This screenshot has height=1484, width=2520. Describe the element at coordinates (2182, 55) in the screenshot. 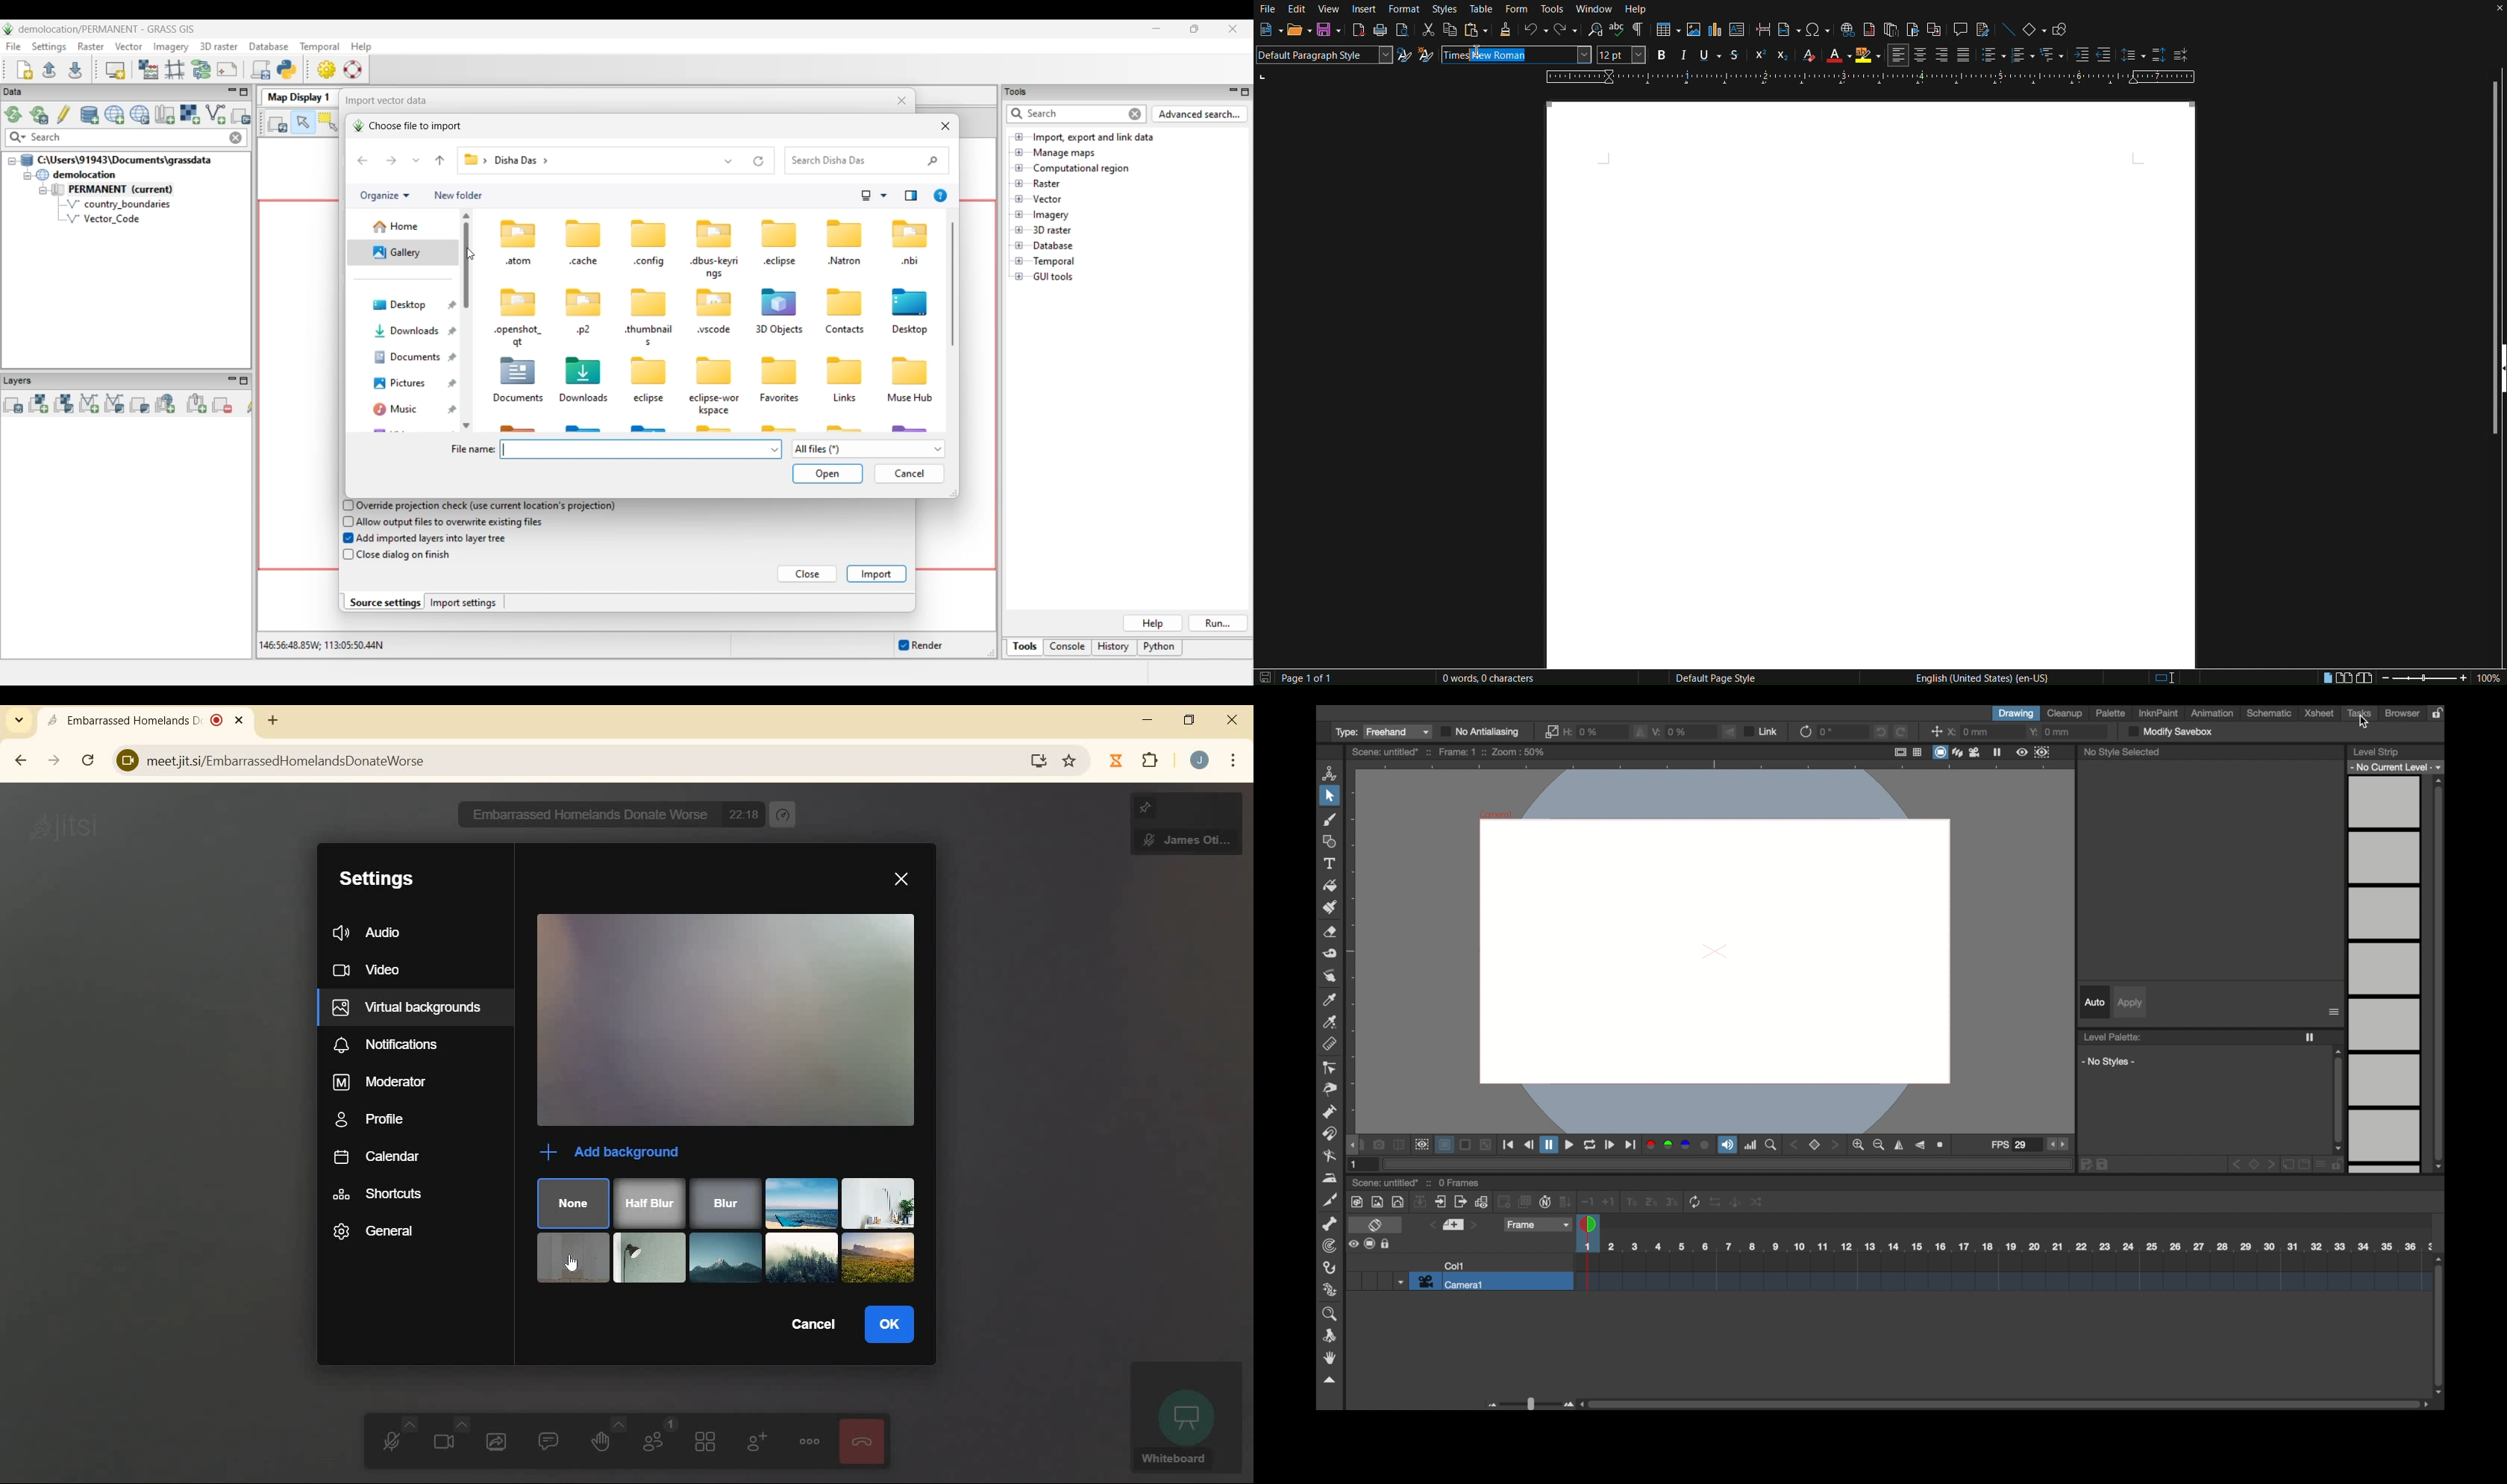

I see `Decrease Paragraph Spacing` at that location.